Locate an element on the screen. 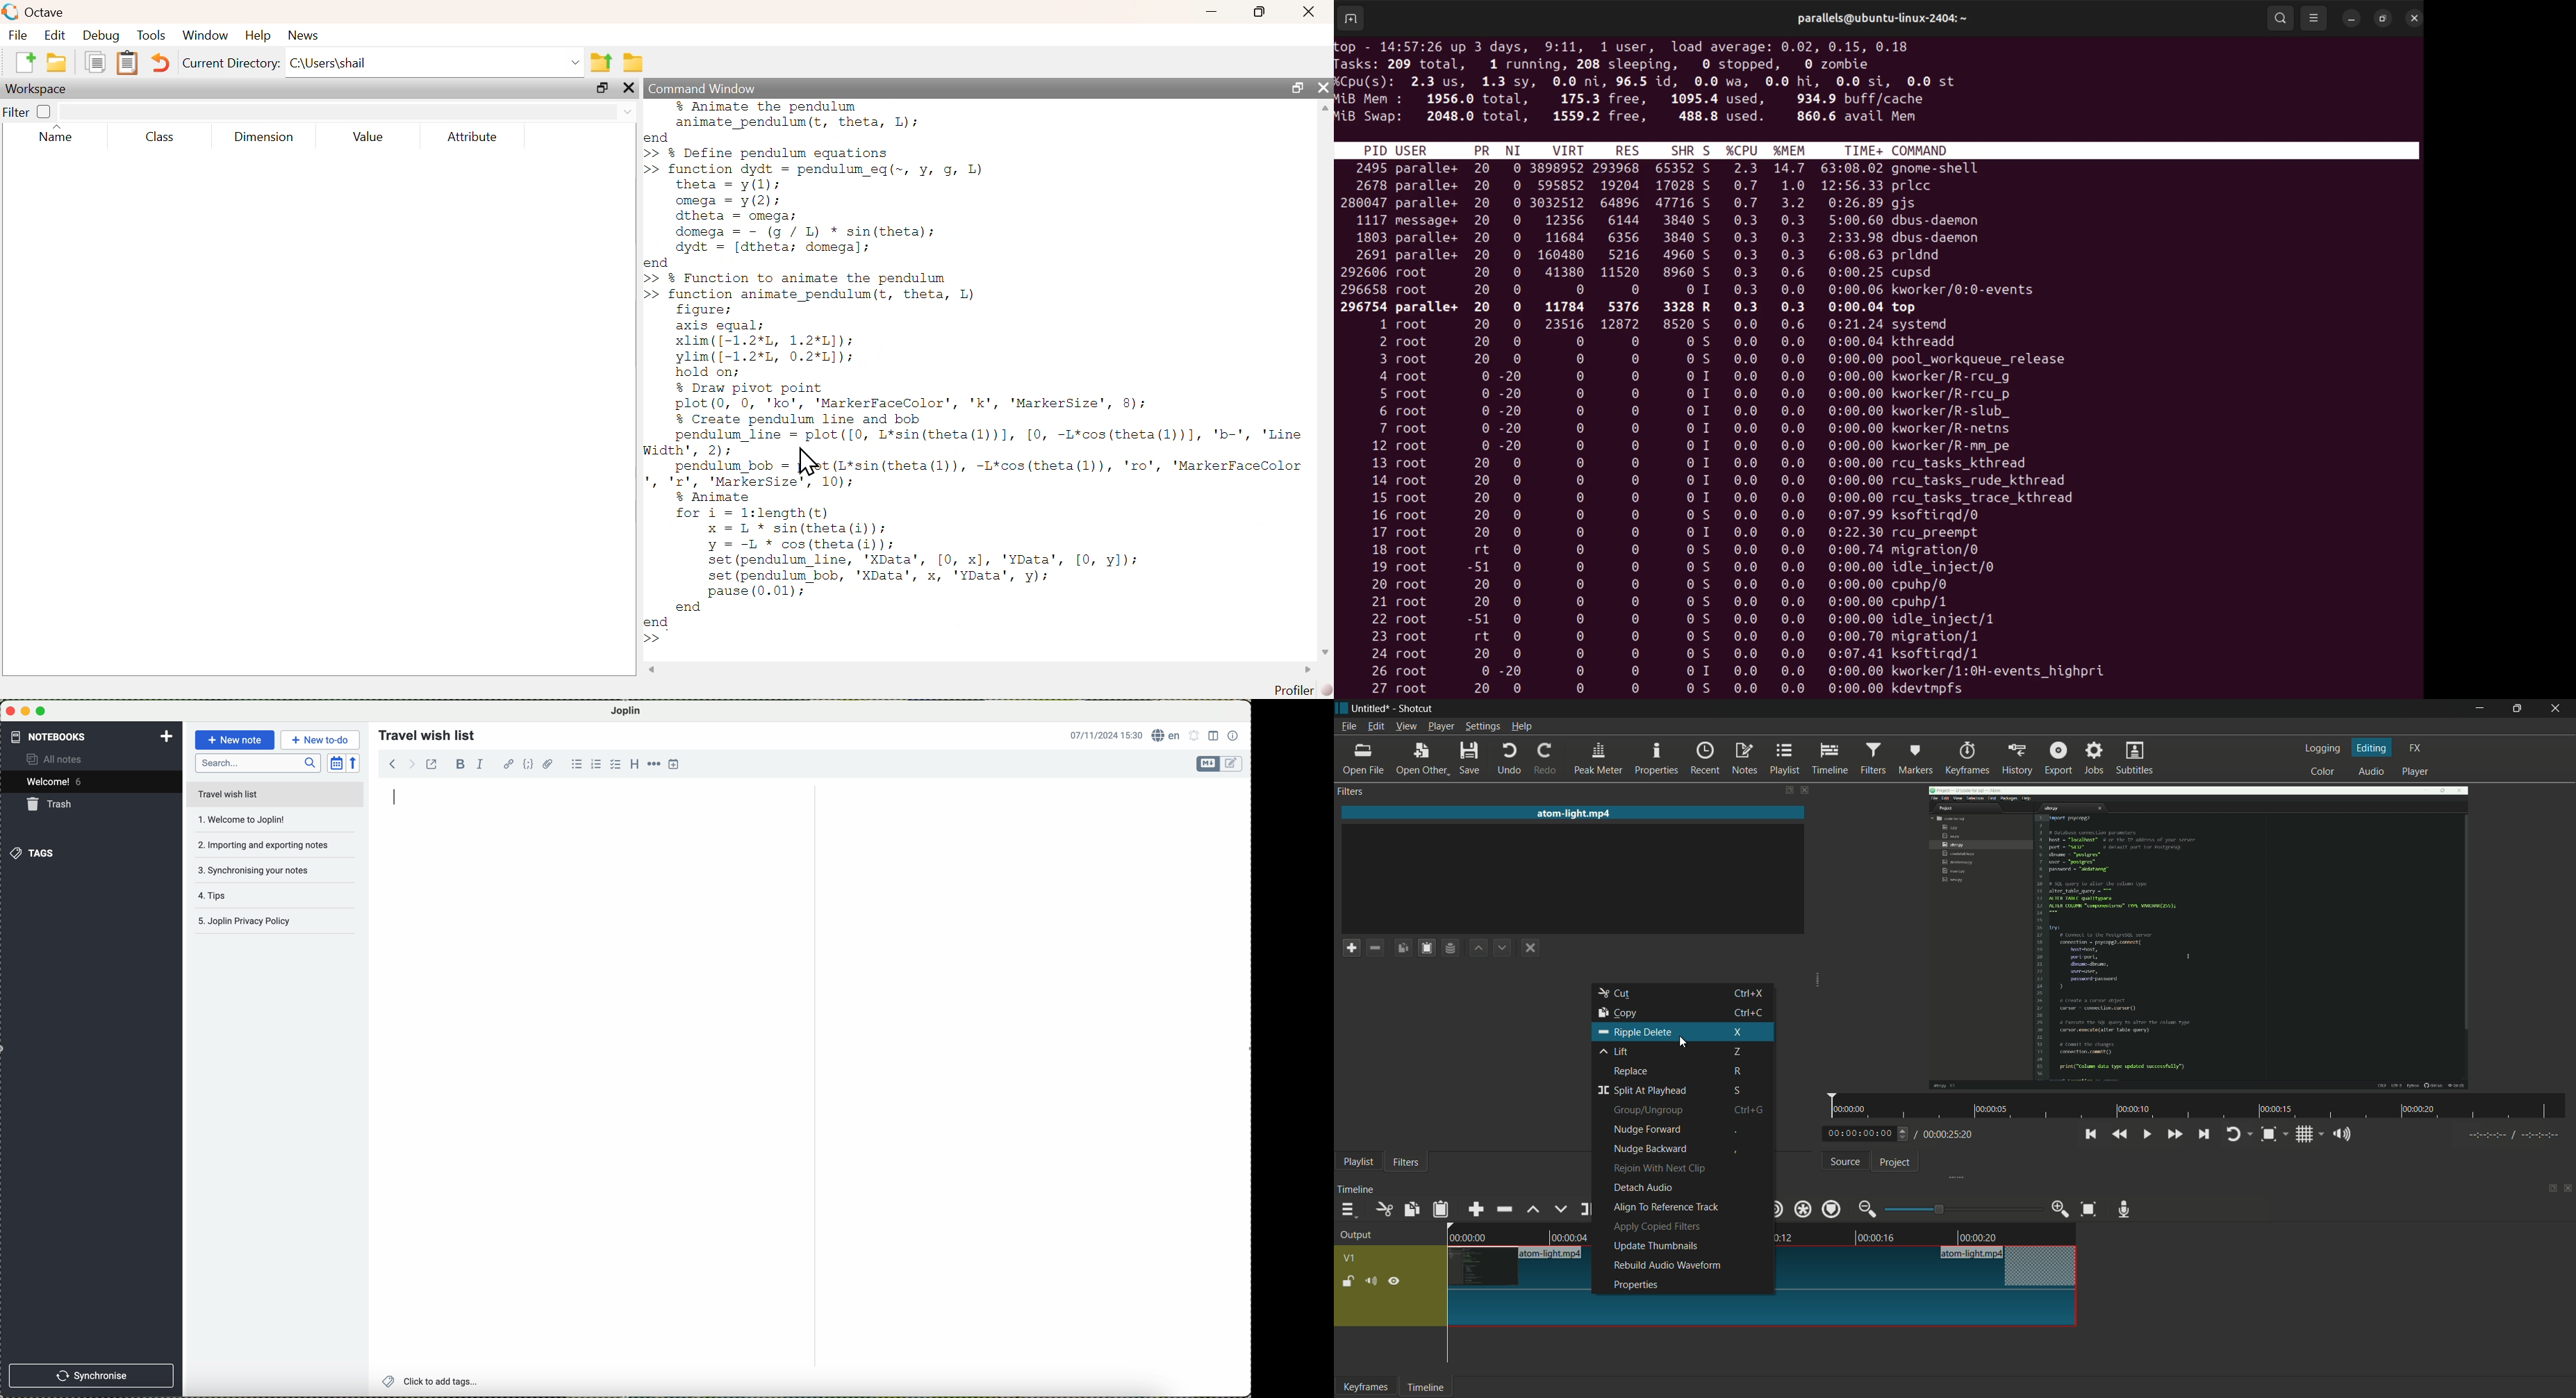  checkbox is located at coordinates (614, 764).